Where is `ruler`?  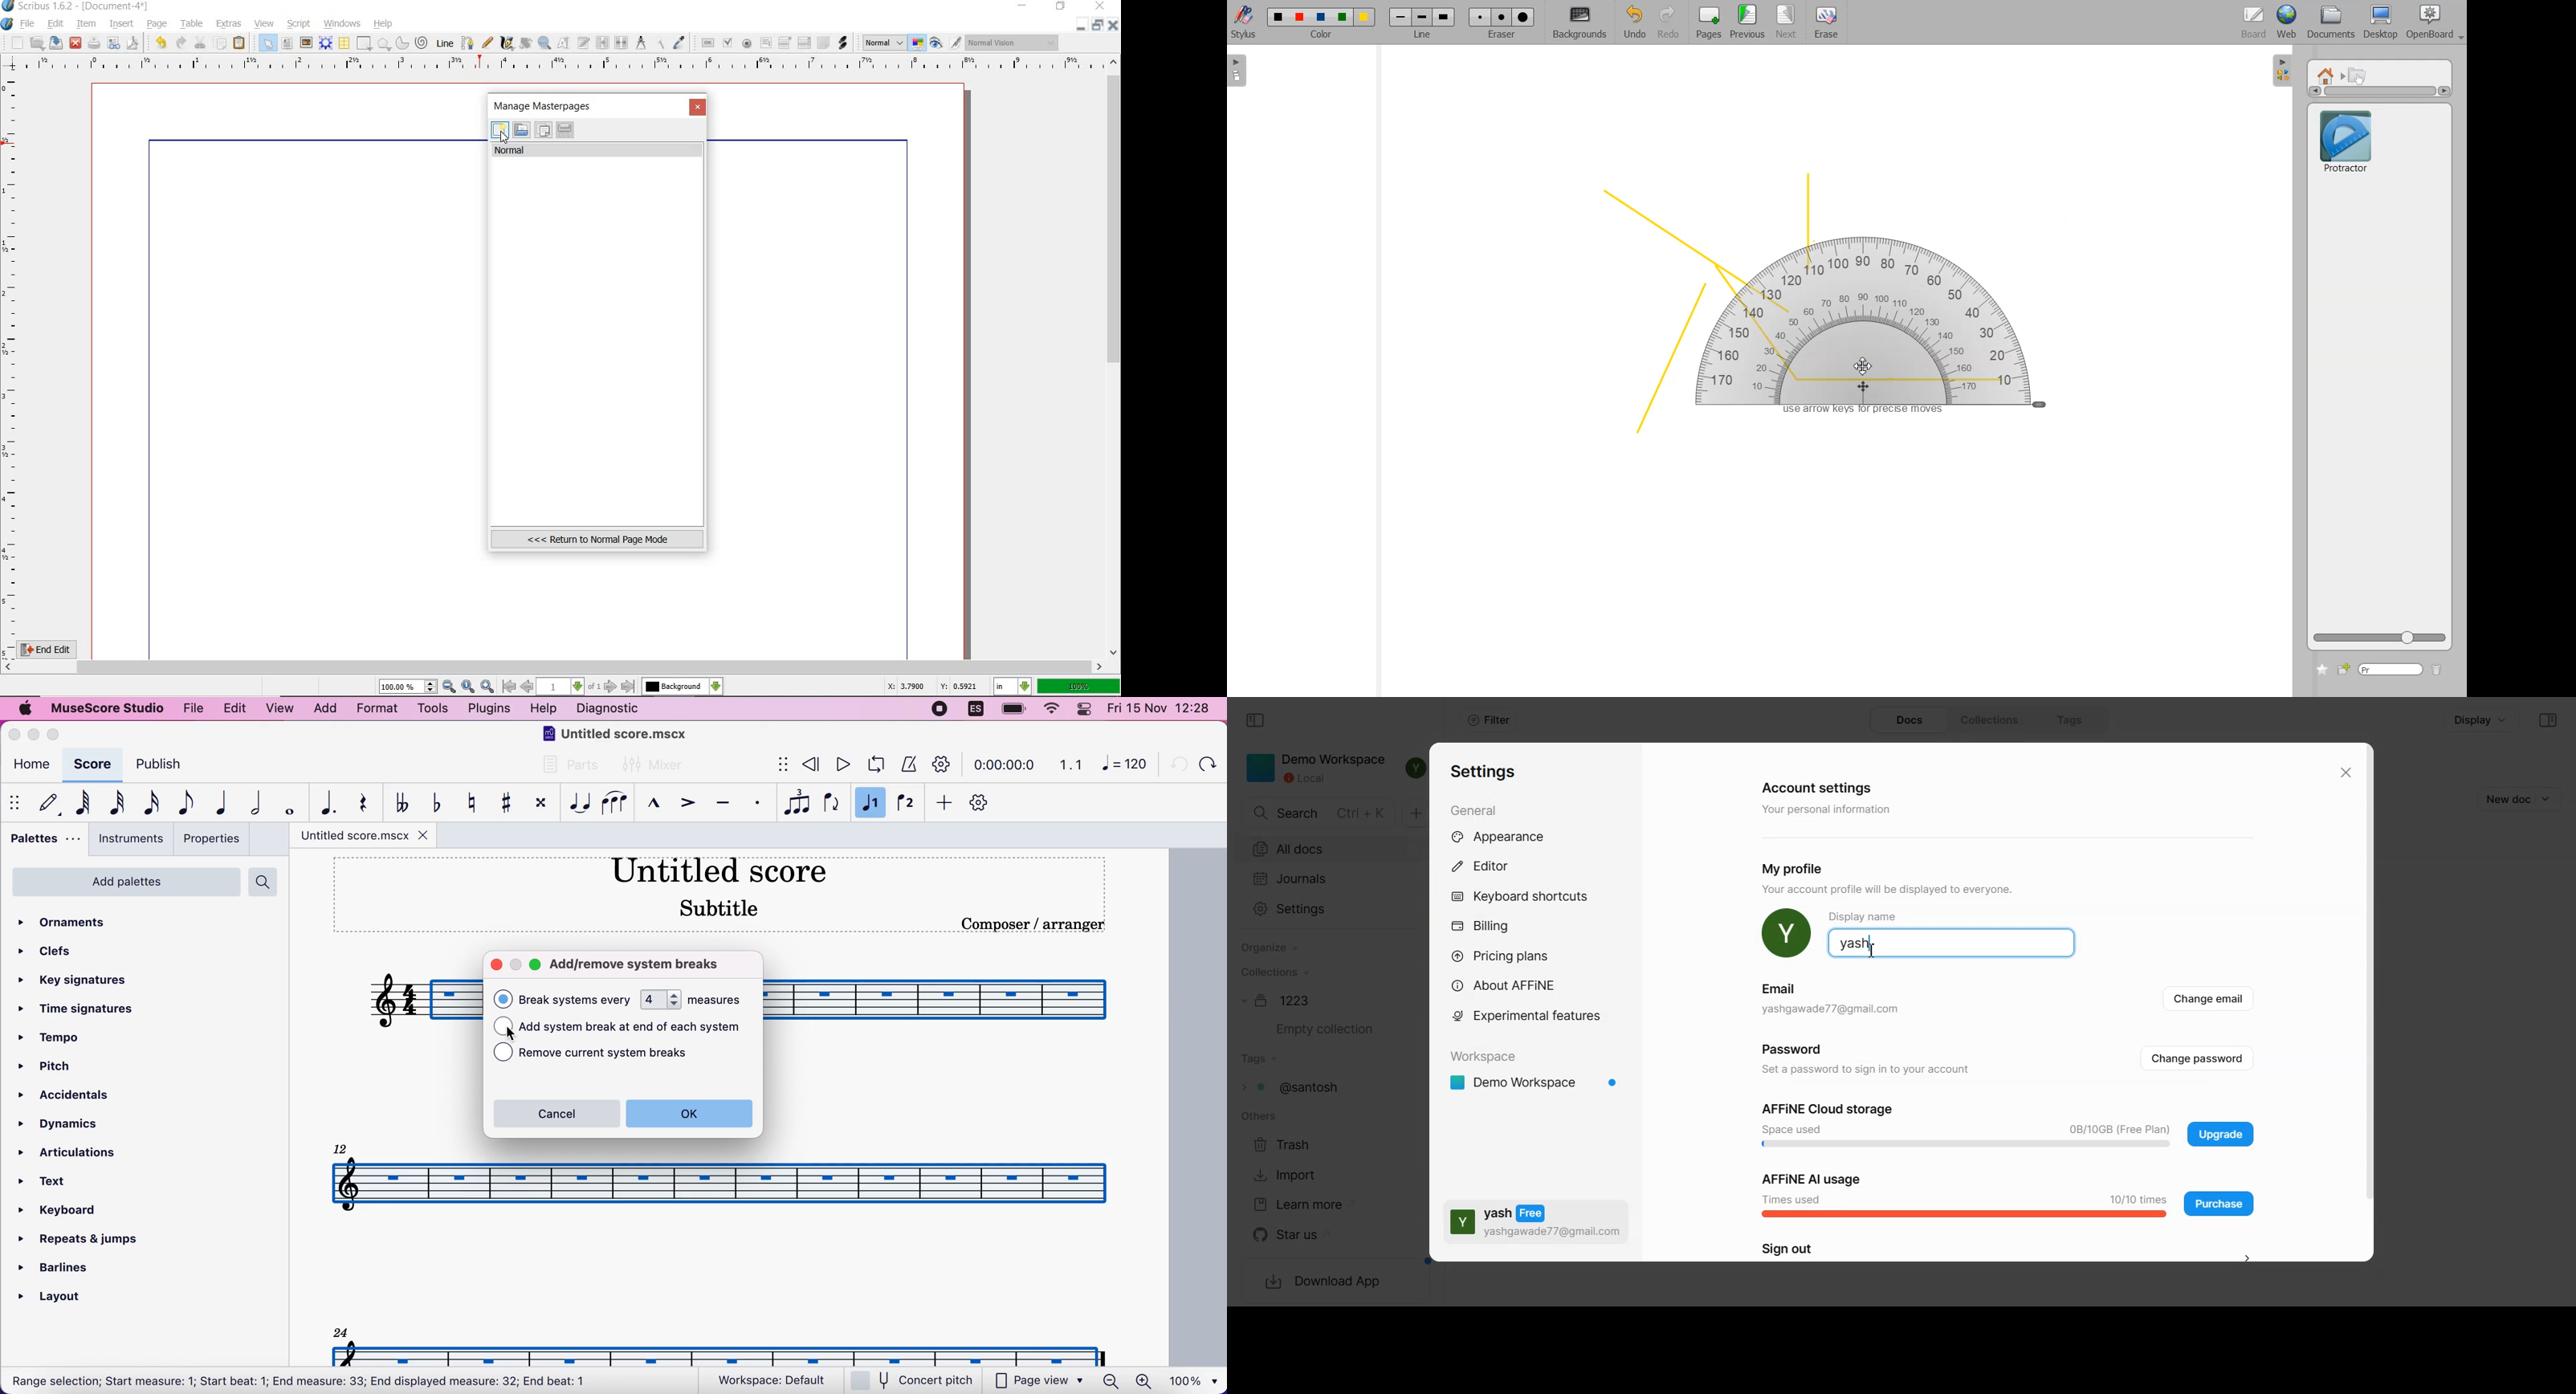 ruler is located at coordinates (561, 65).